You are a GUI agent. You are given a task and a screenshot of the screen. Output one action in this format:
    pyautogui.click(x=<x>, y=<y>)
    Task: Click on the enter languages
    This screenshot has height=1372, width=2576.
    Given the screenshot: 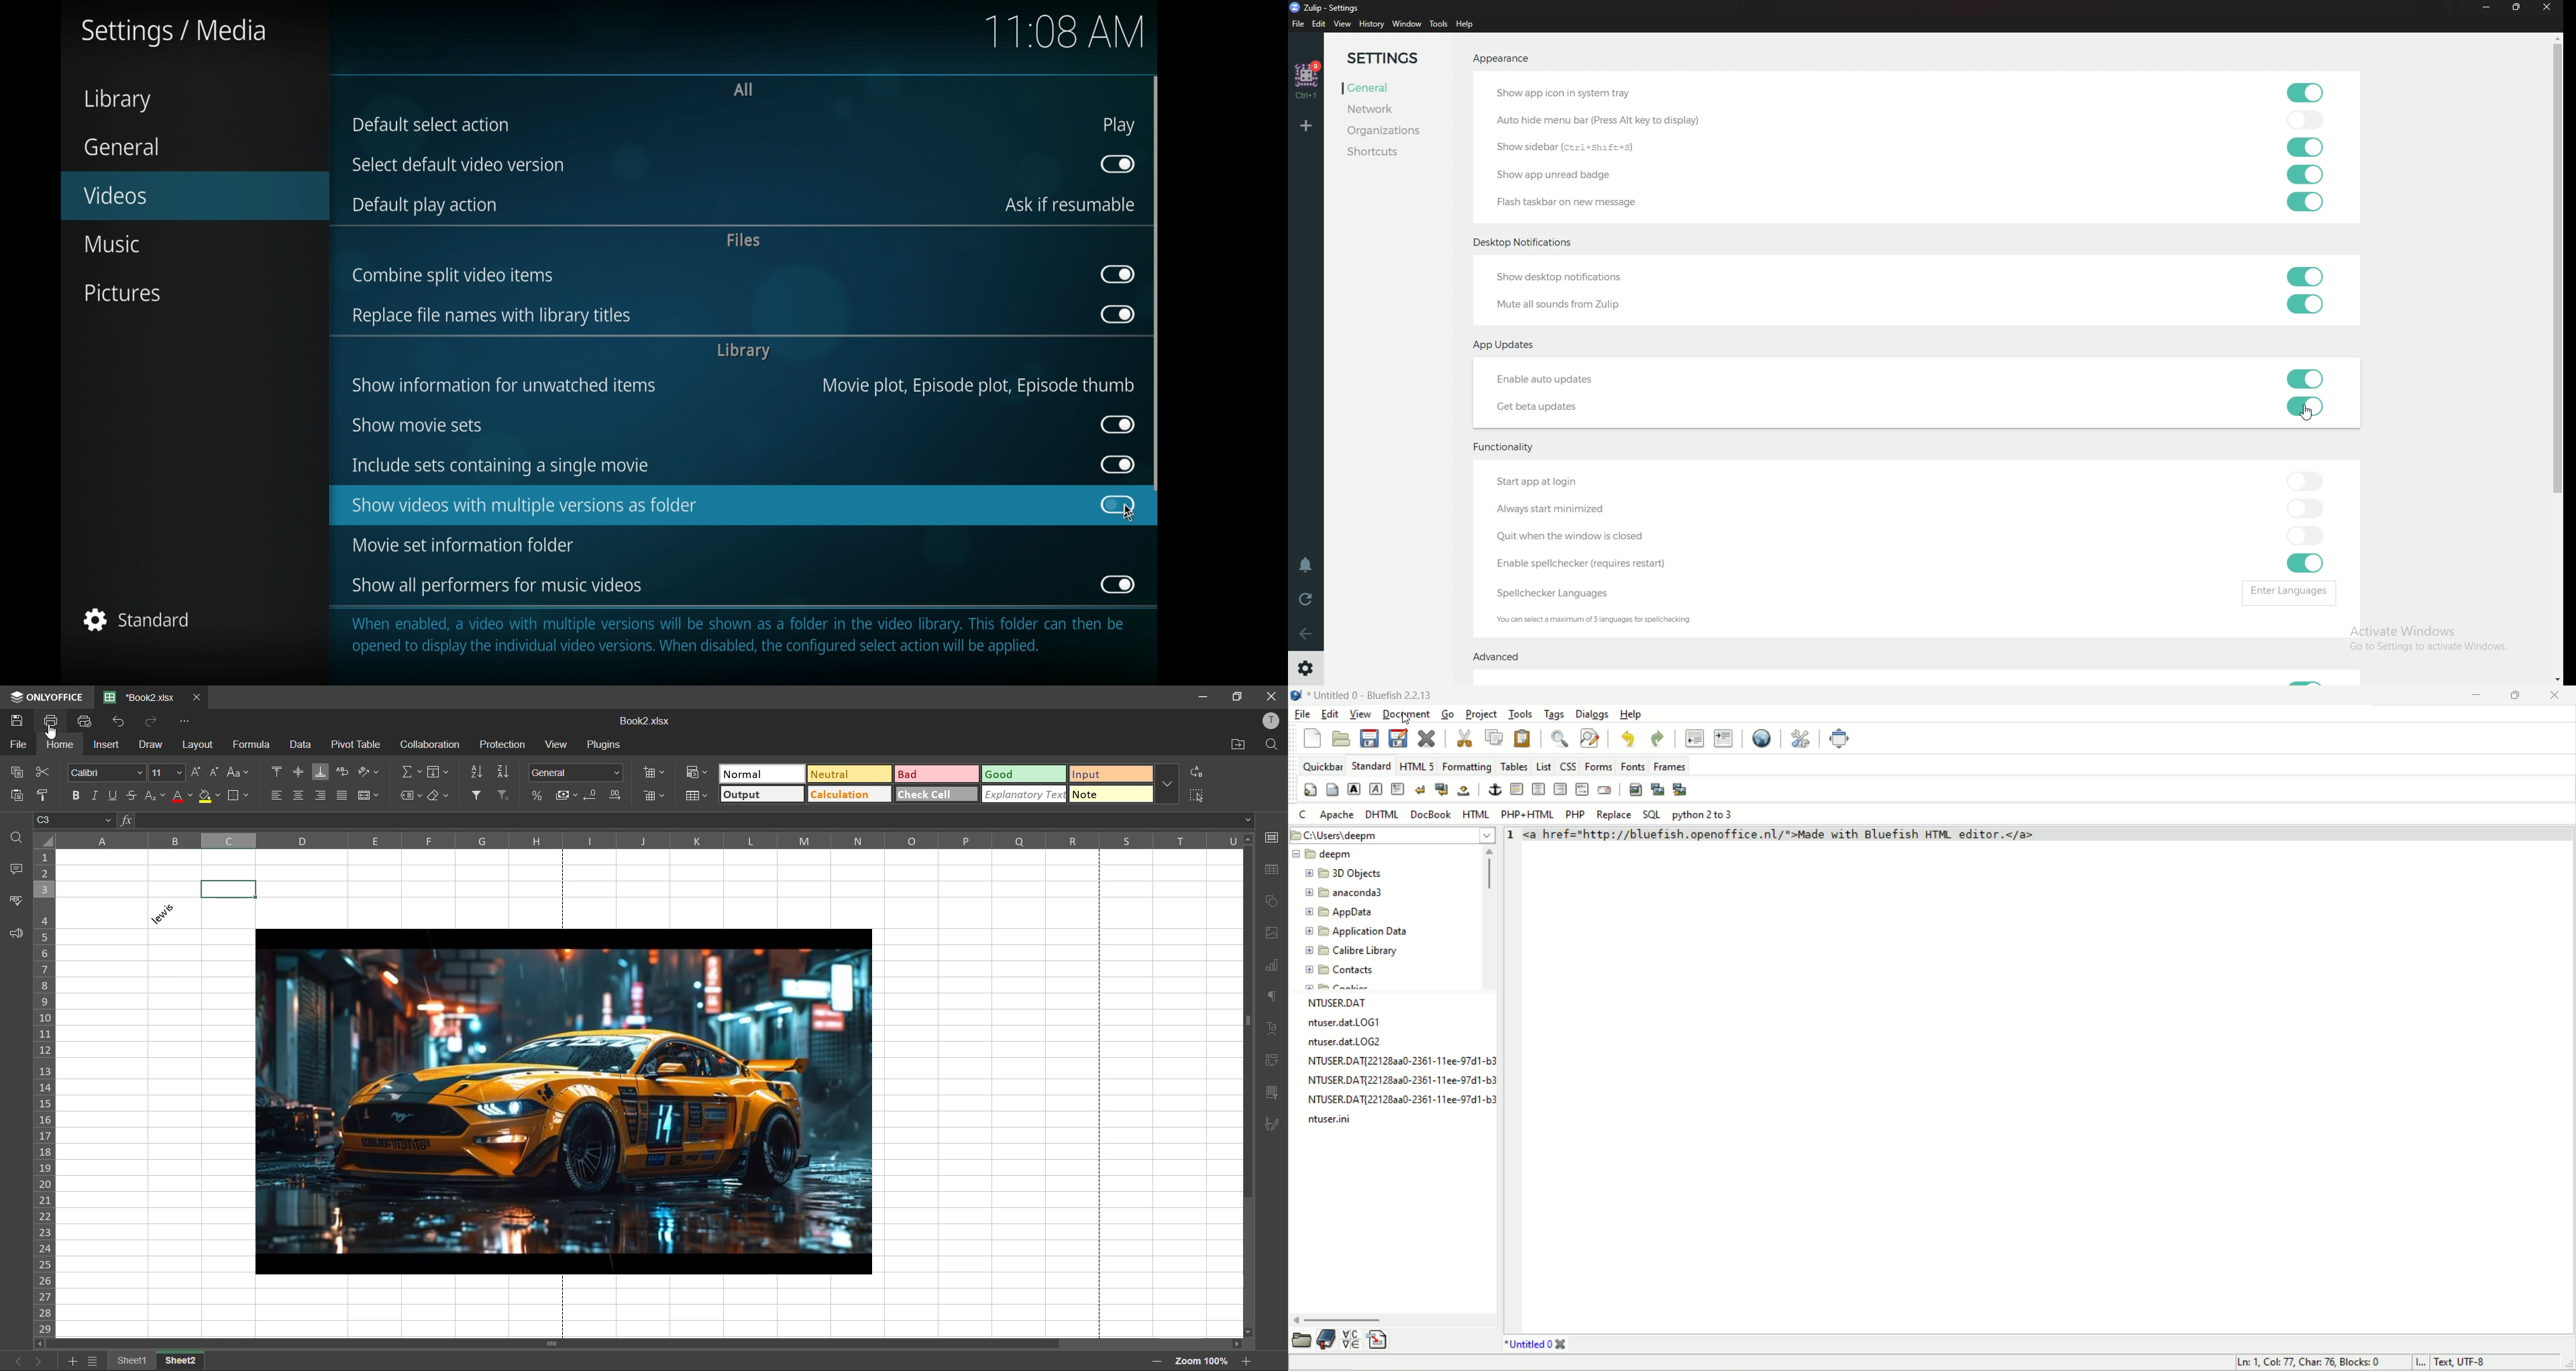 What is the action you would take?
    pyautogui.click(x=2291, y=592)
    